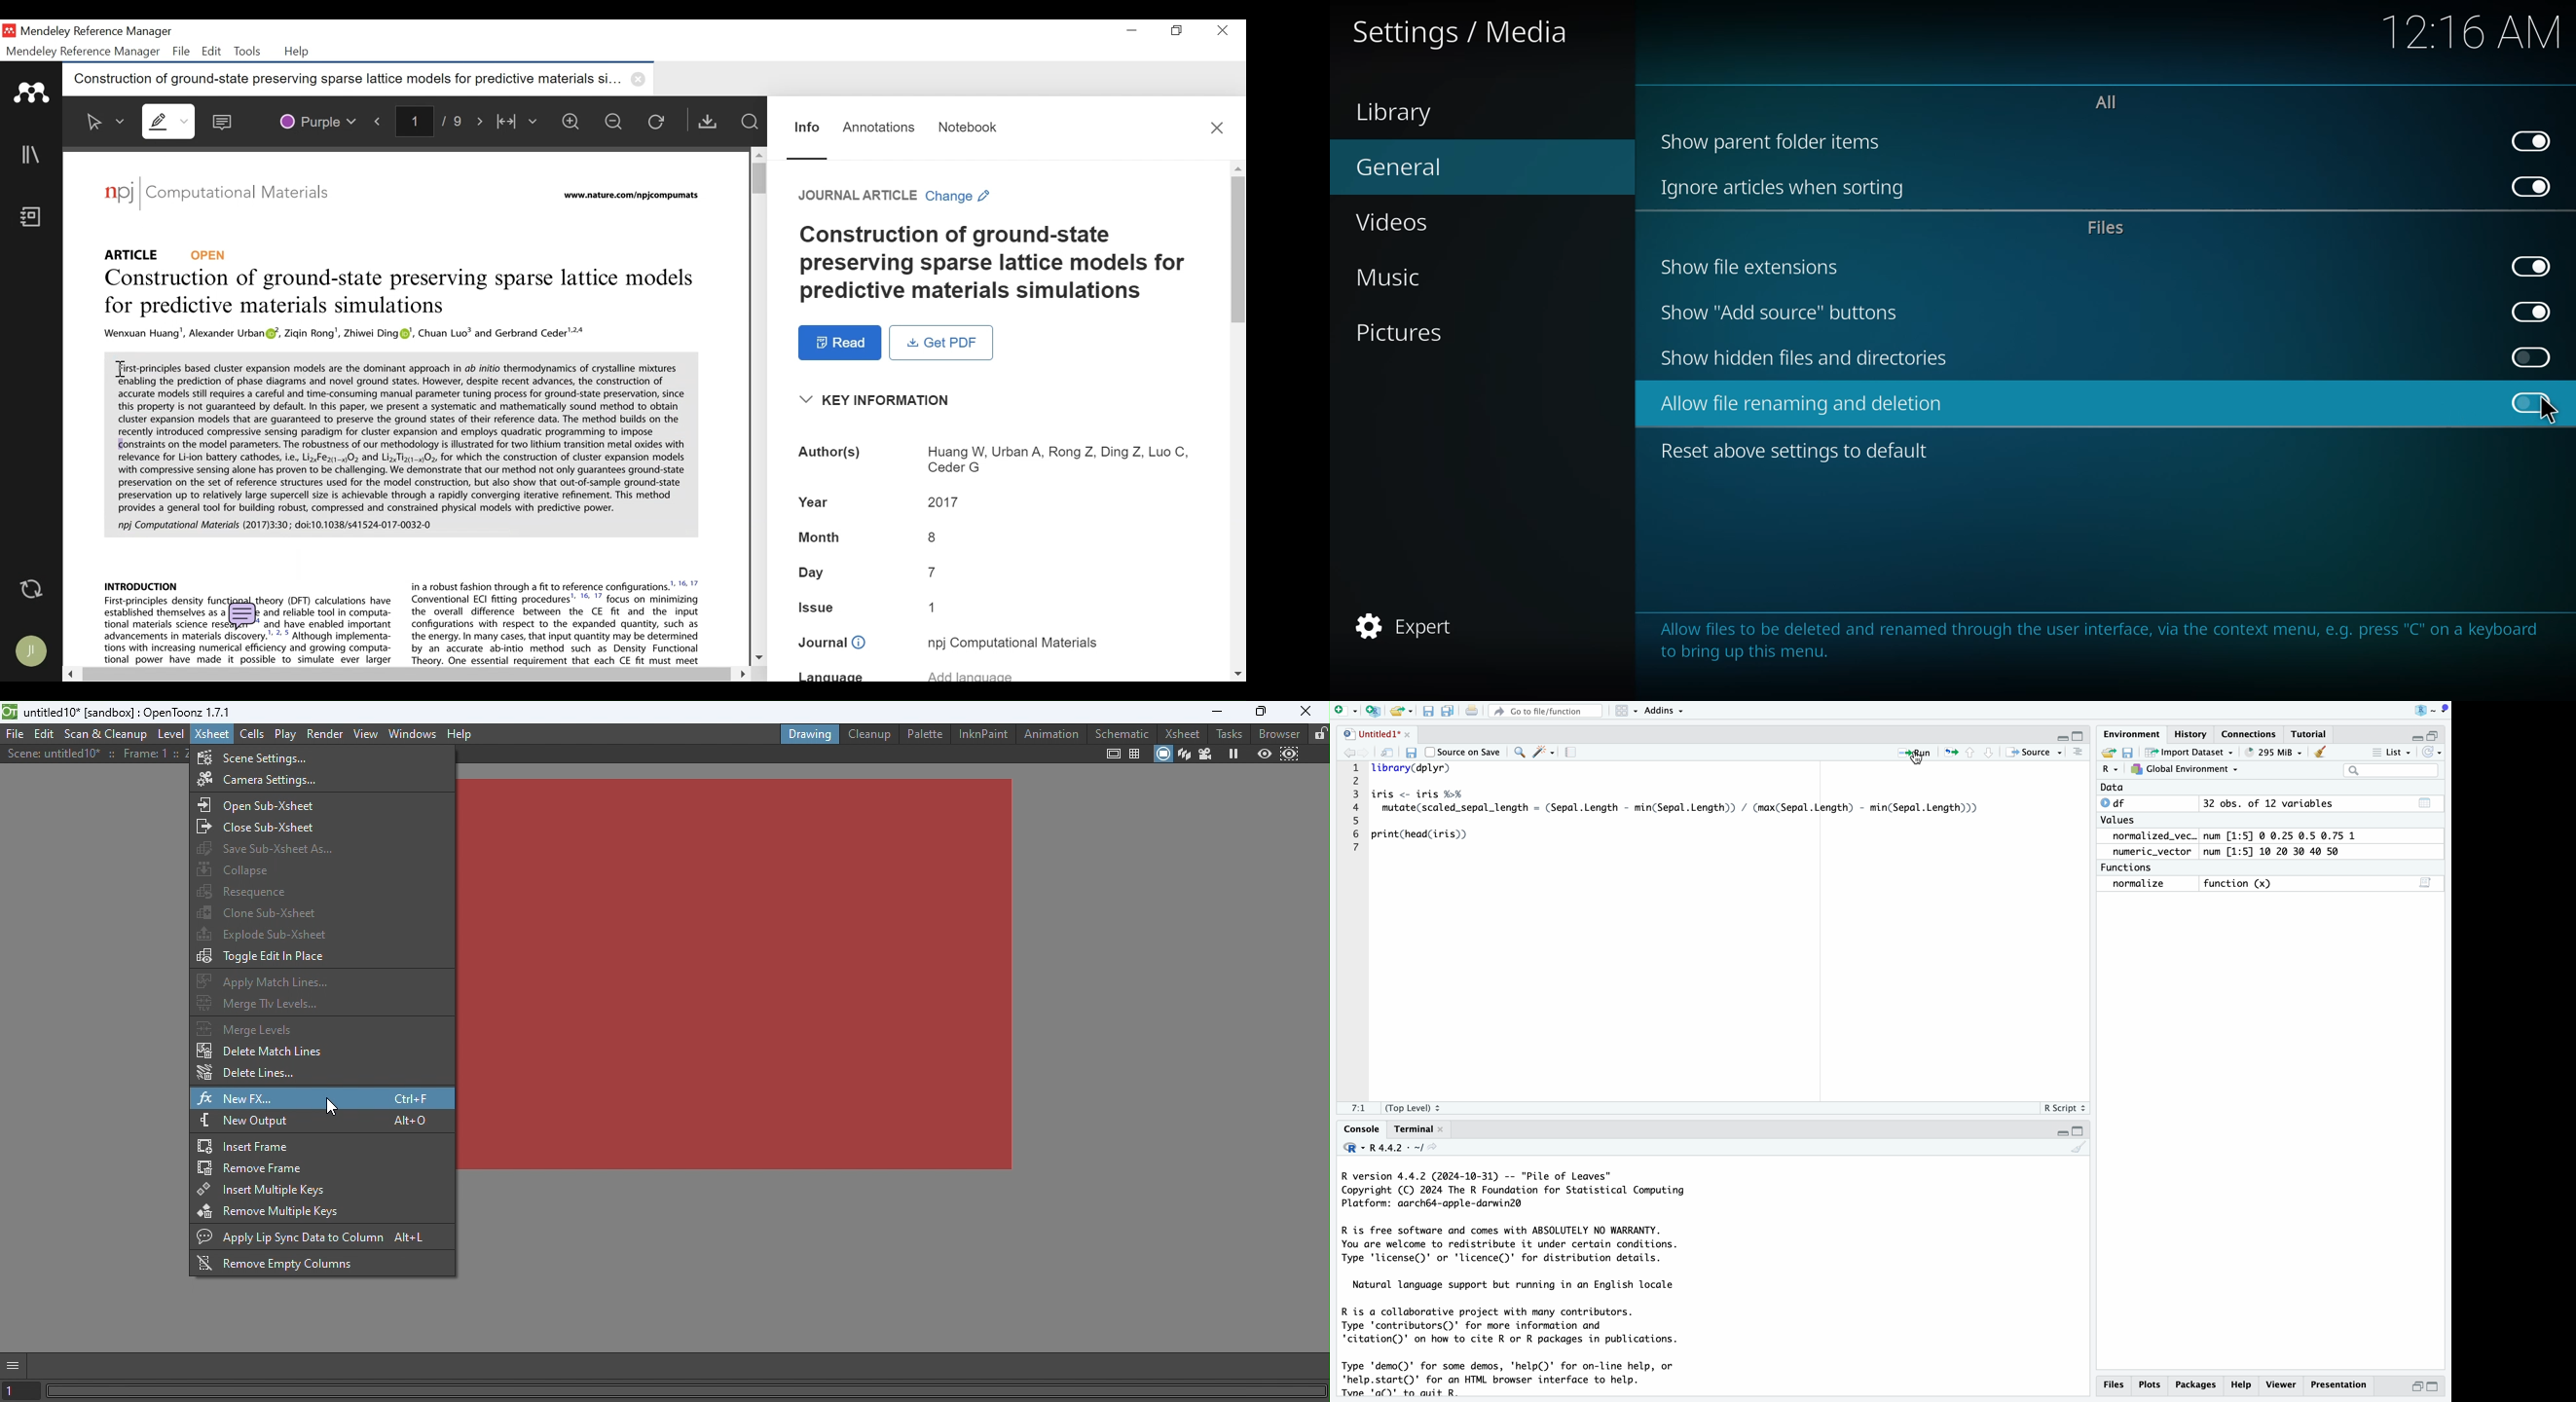 This screenshot has height=1428, width=2576. I want to click on Global Environment, so click(2185, 770).